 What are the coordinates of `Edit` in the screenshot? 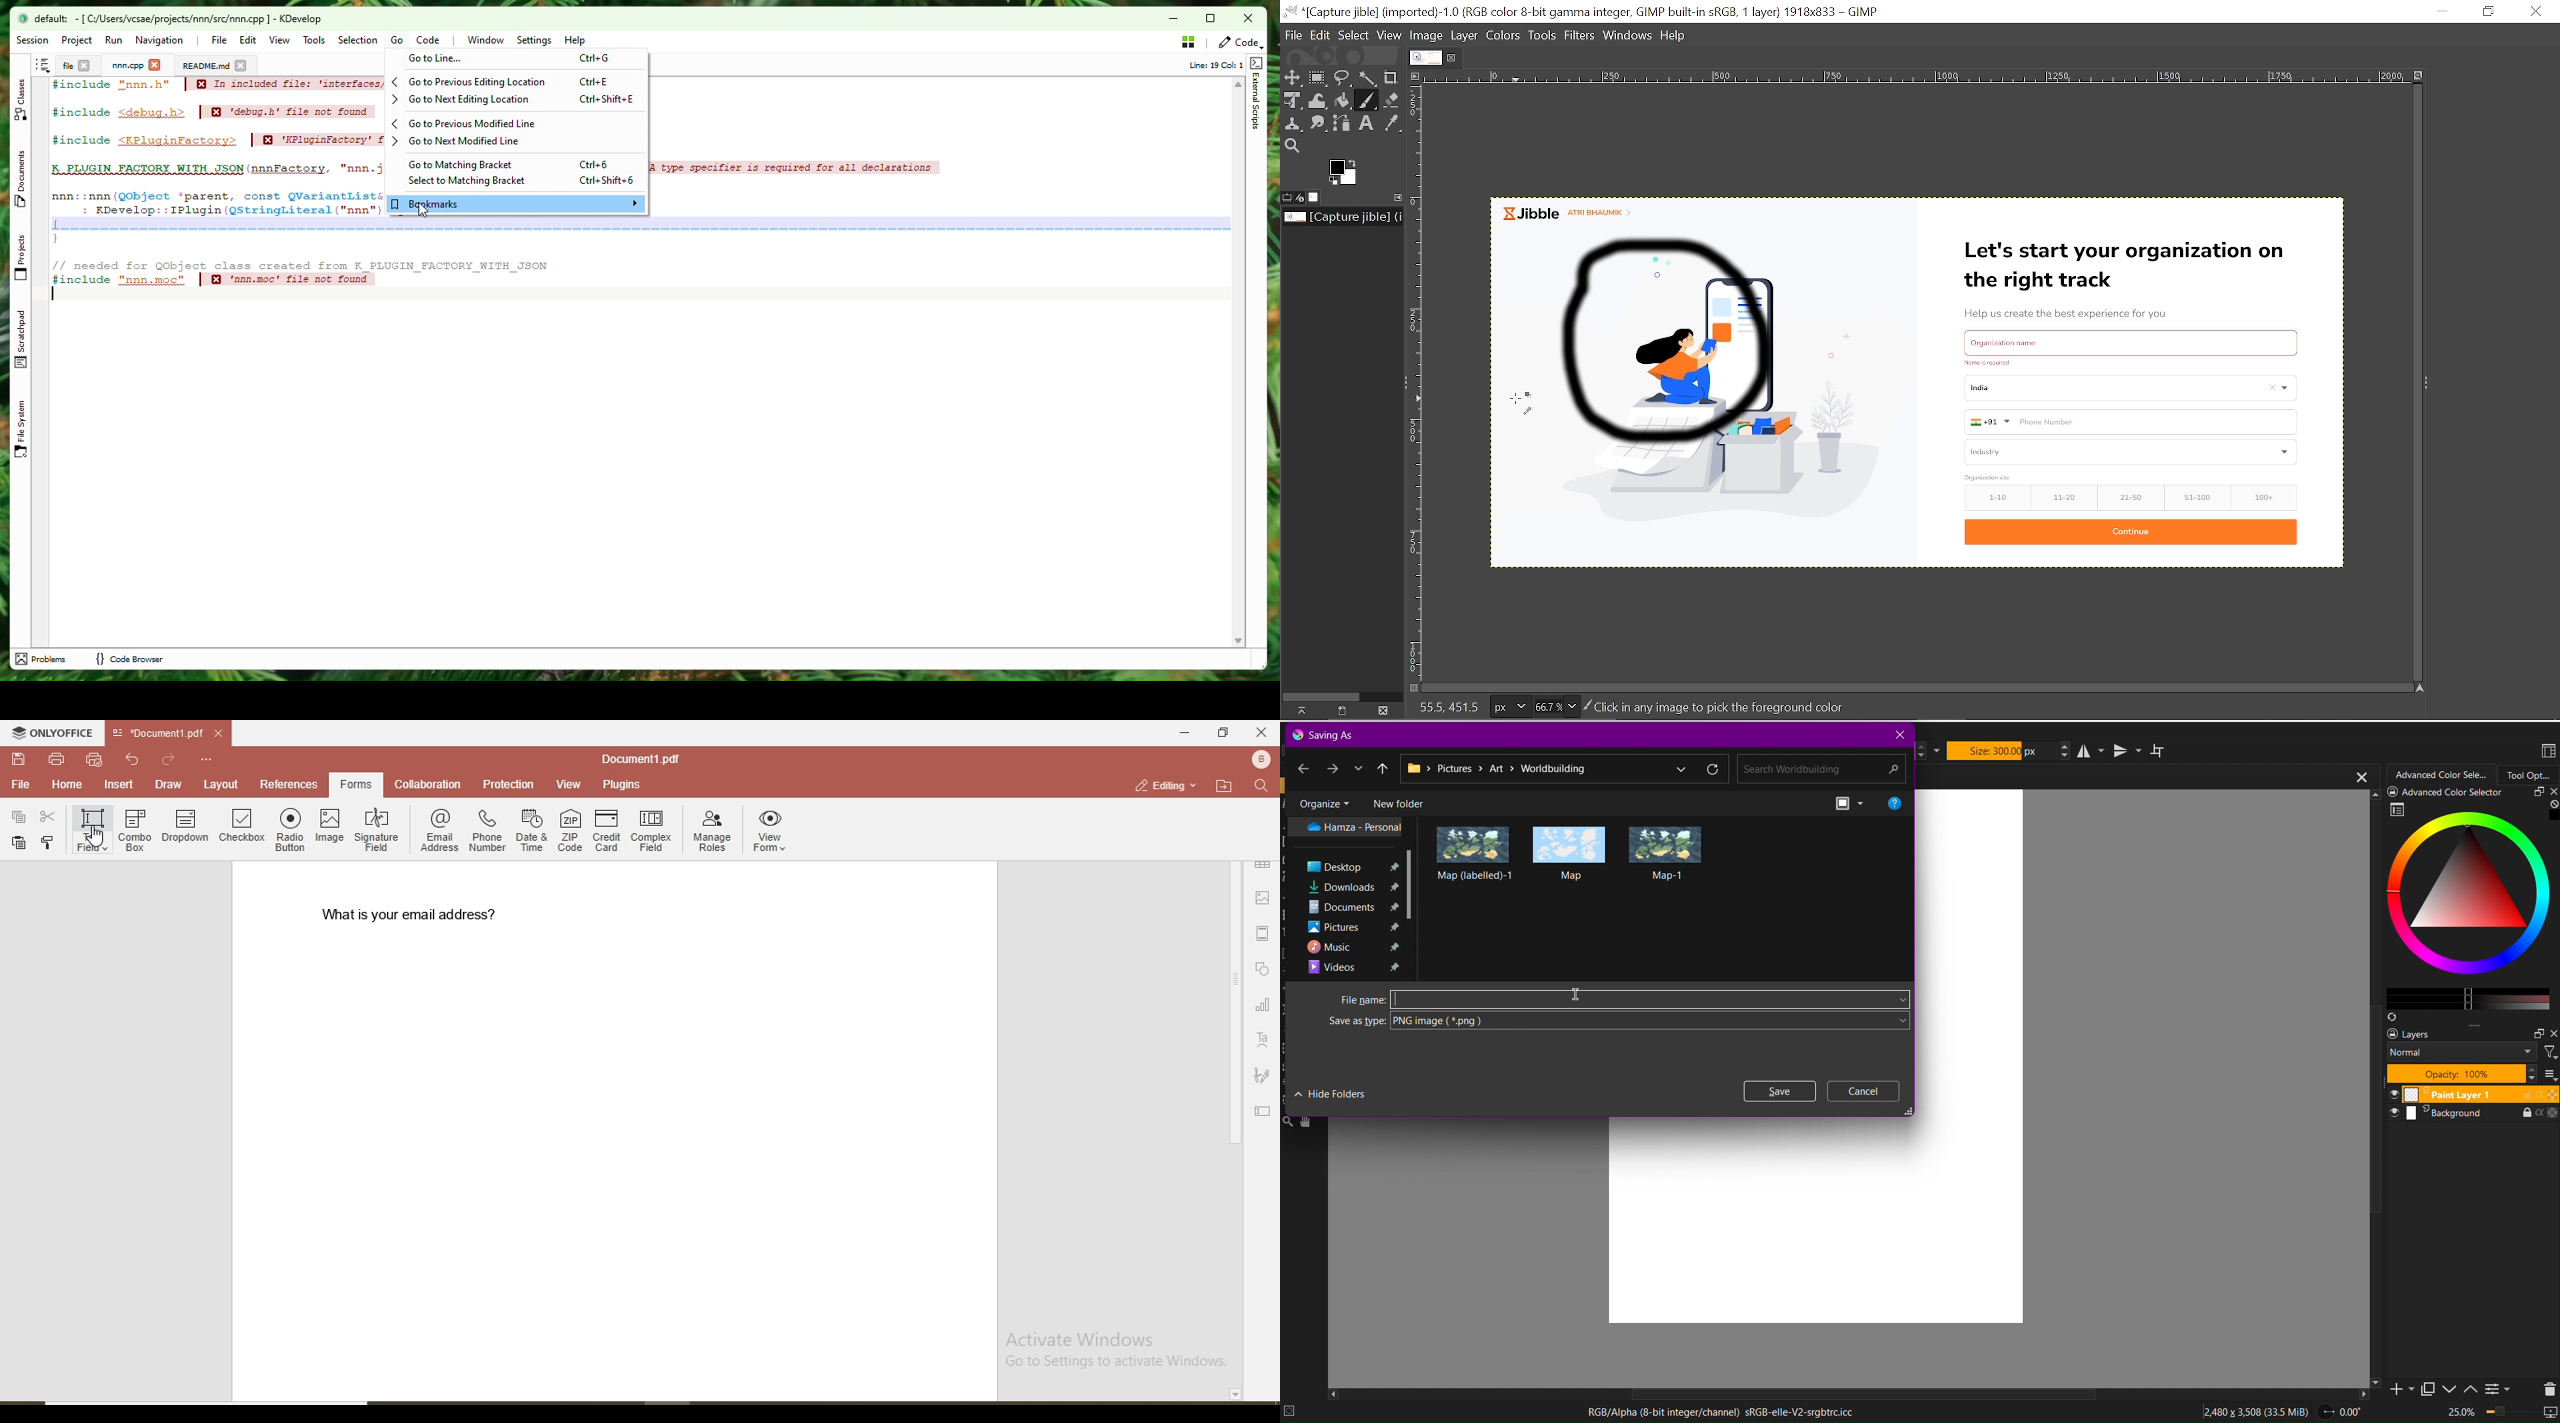 It's located at (1322, 36).